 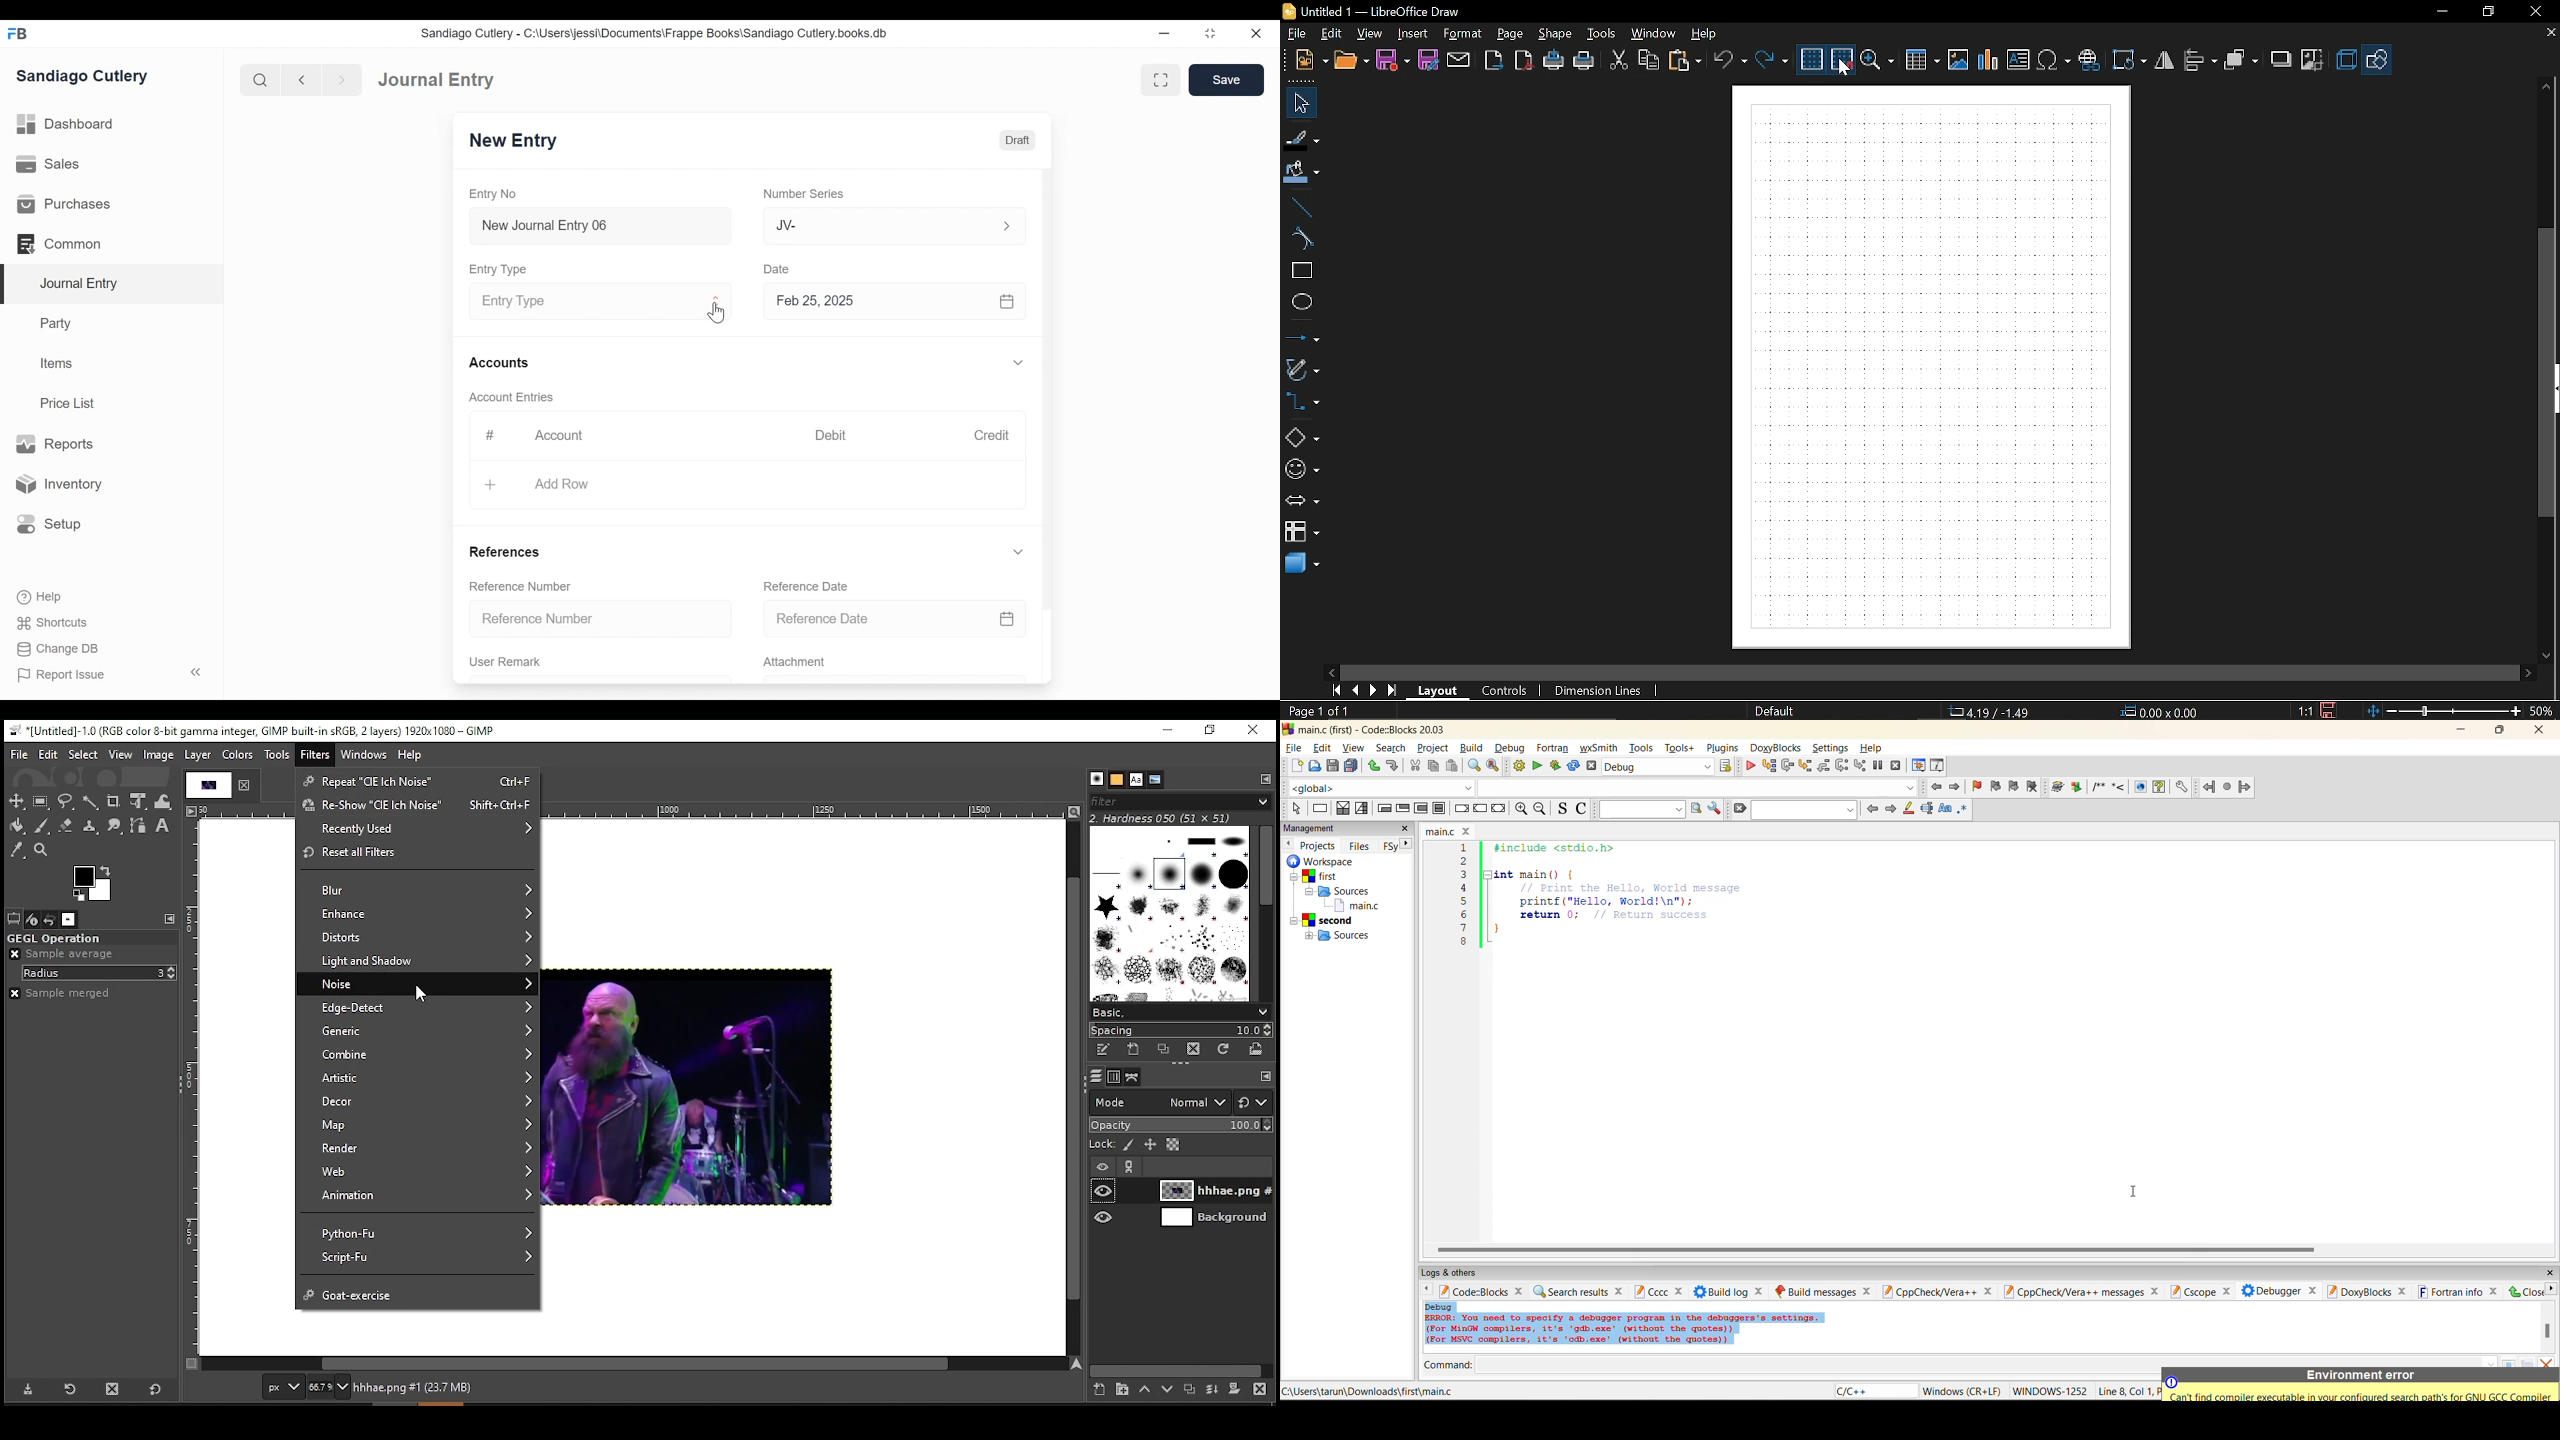 What do you see at coordinates (65, 993) in the screenshot?
I see `sample merged` at bounding box center [65, 993].